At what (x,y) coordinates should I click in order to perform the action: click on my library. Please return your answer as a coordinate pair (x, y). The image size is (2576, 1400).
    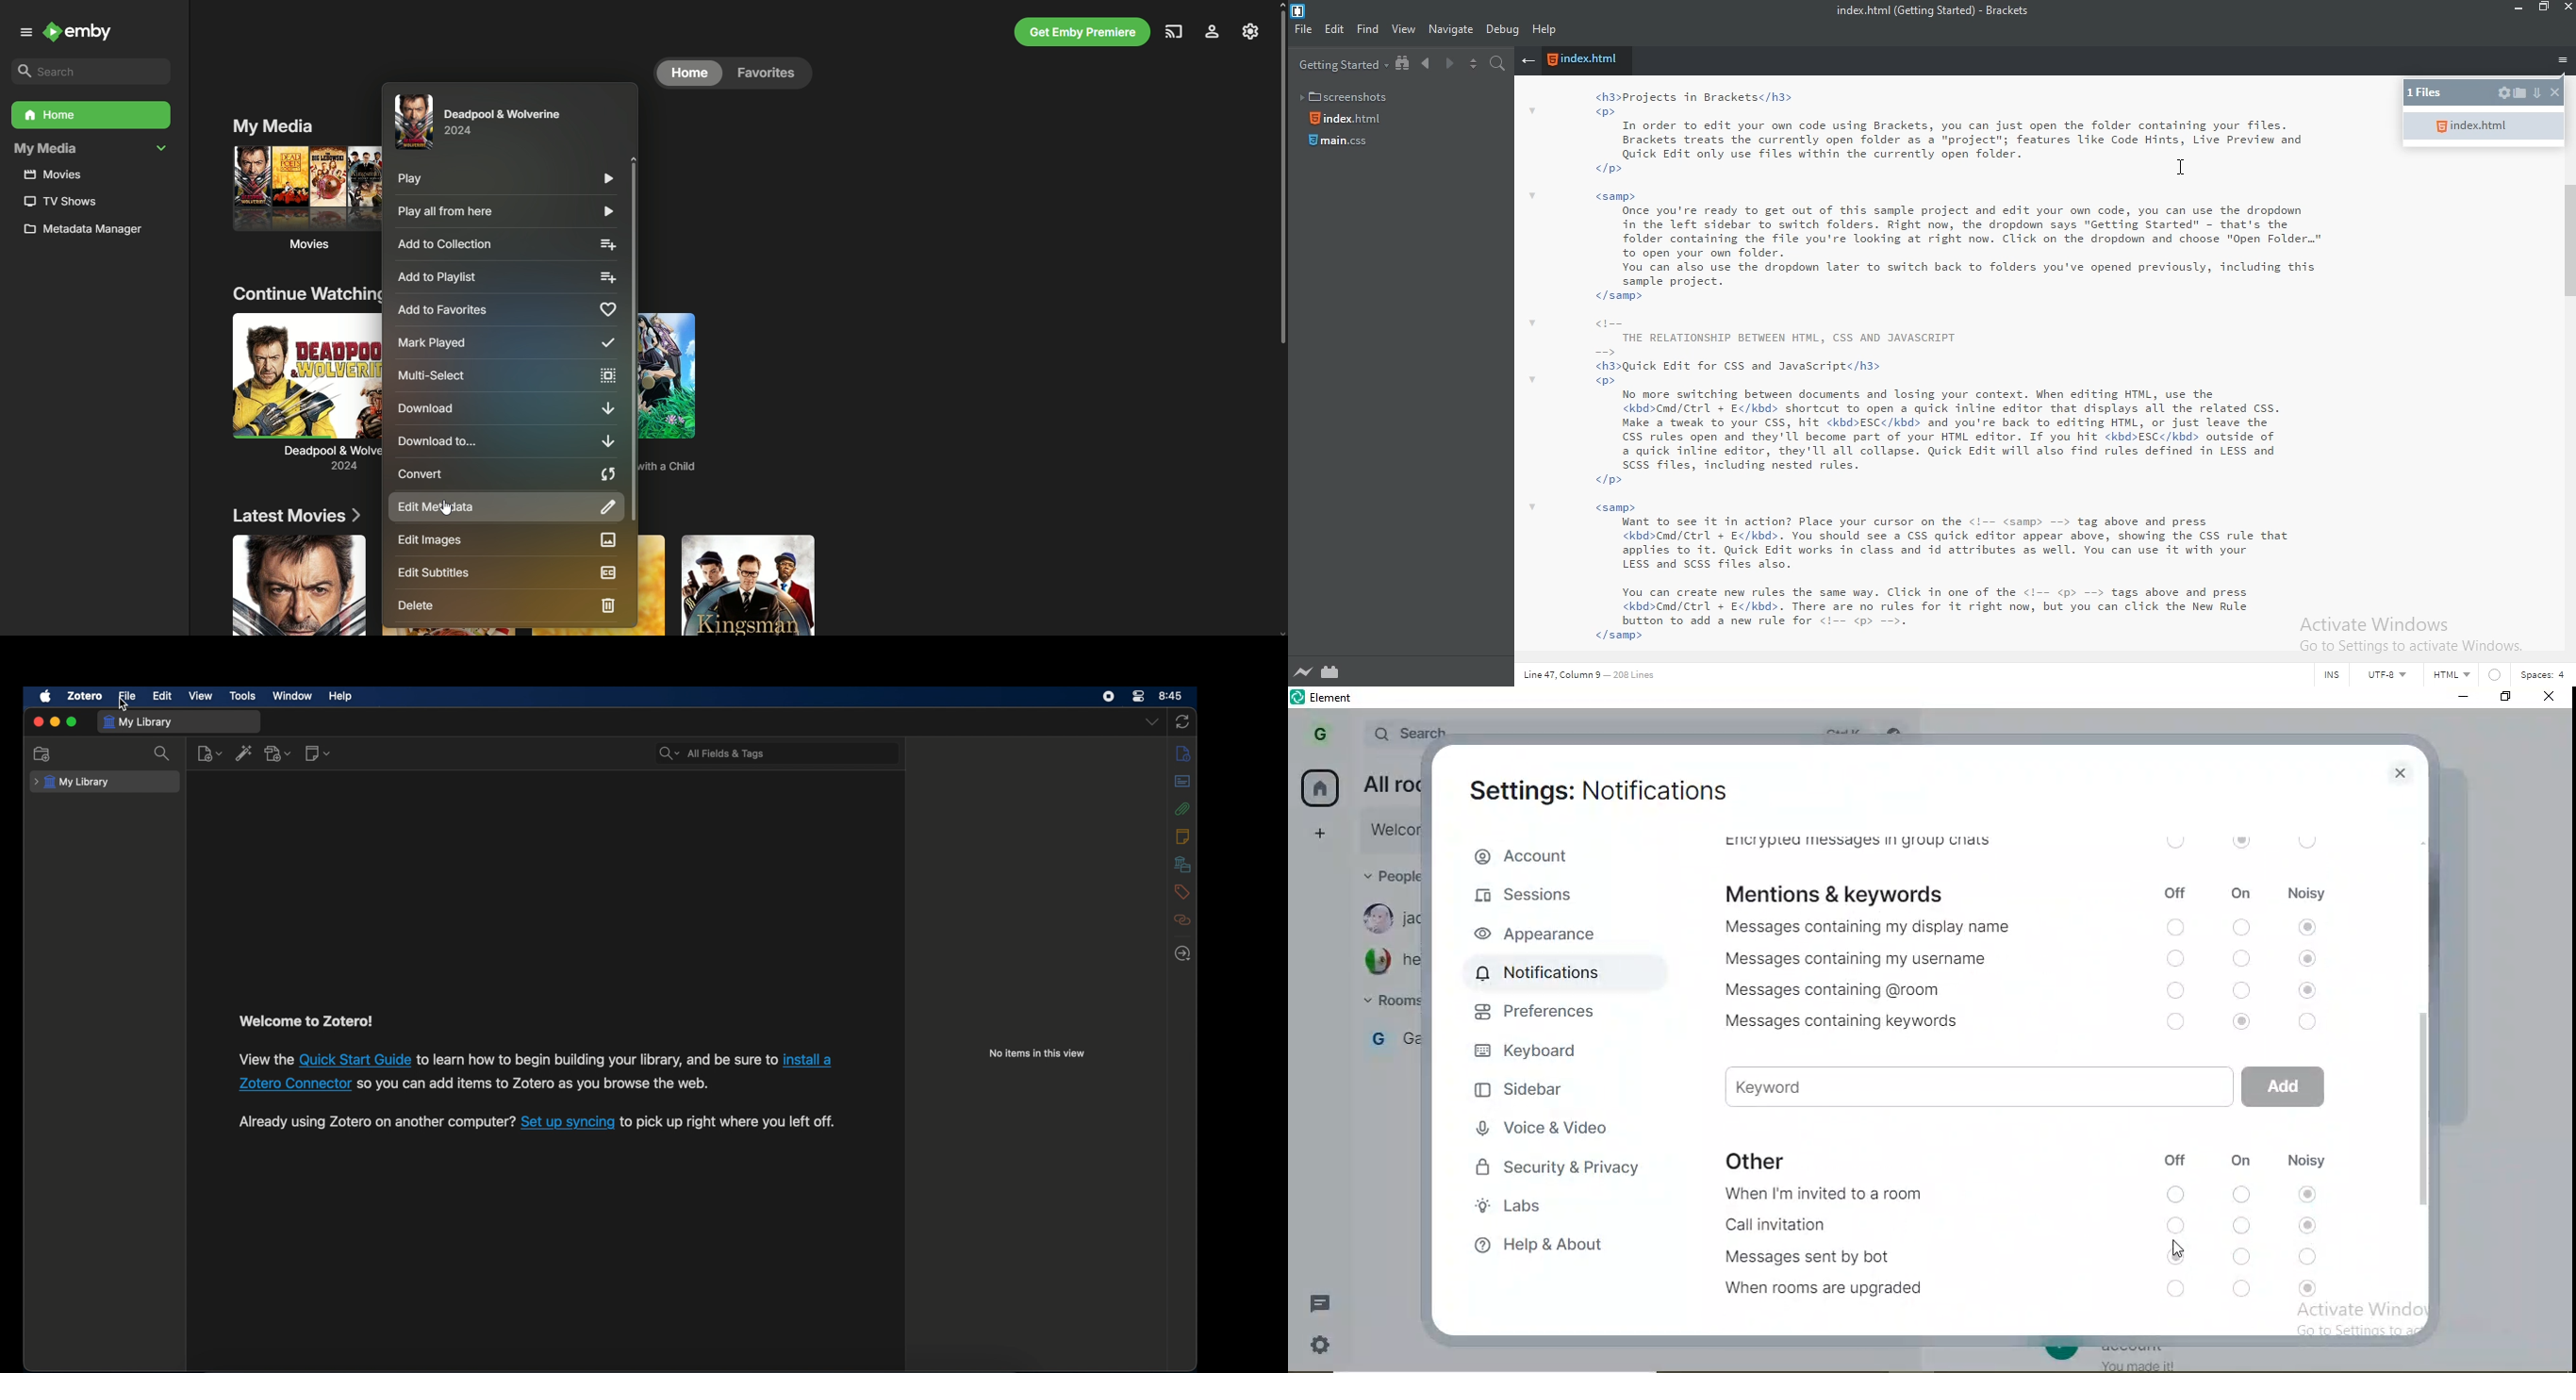
    Looking at the image, I should click on (139, 722).